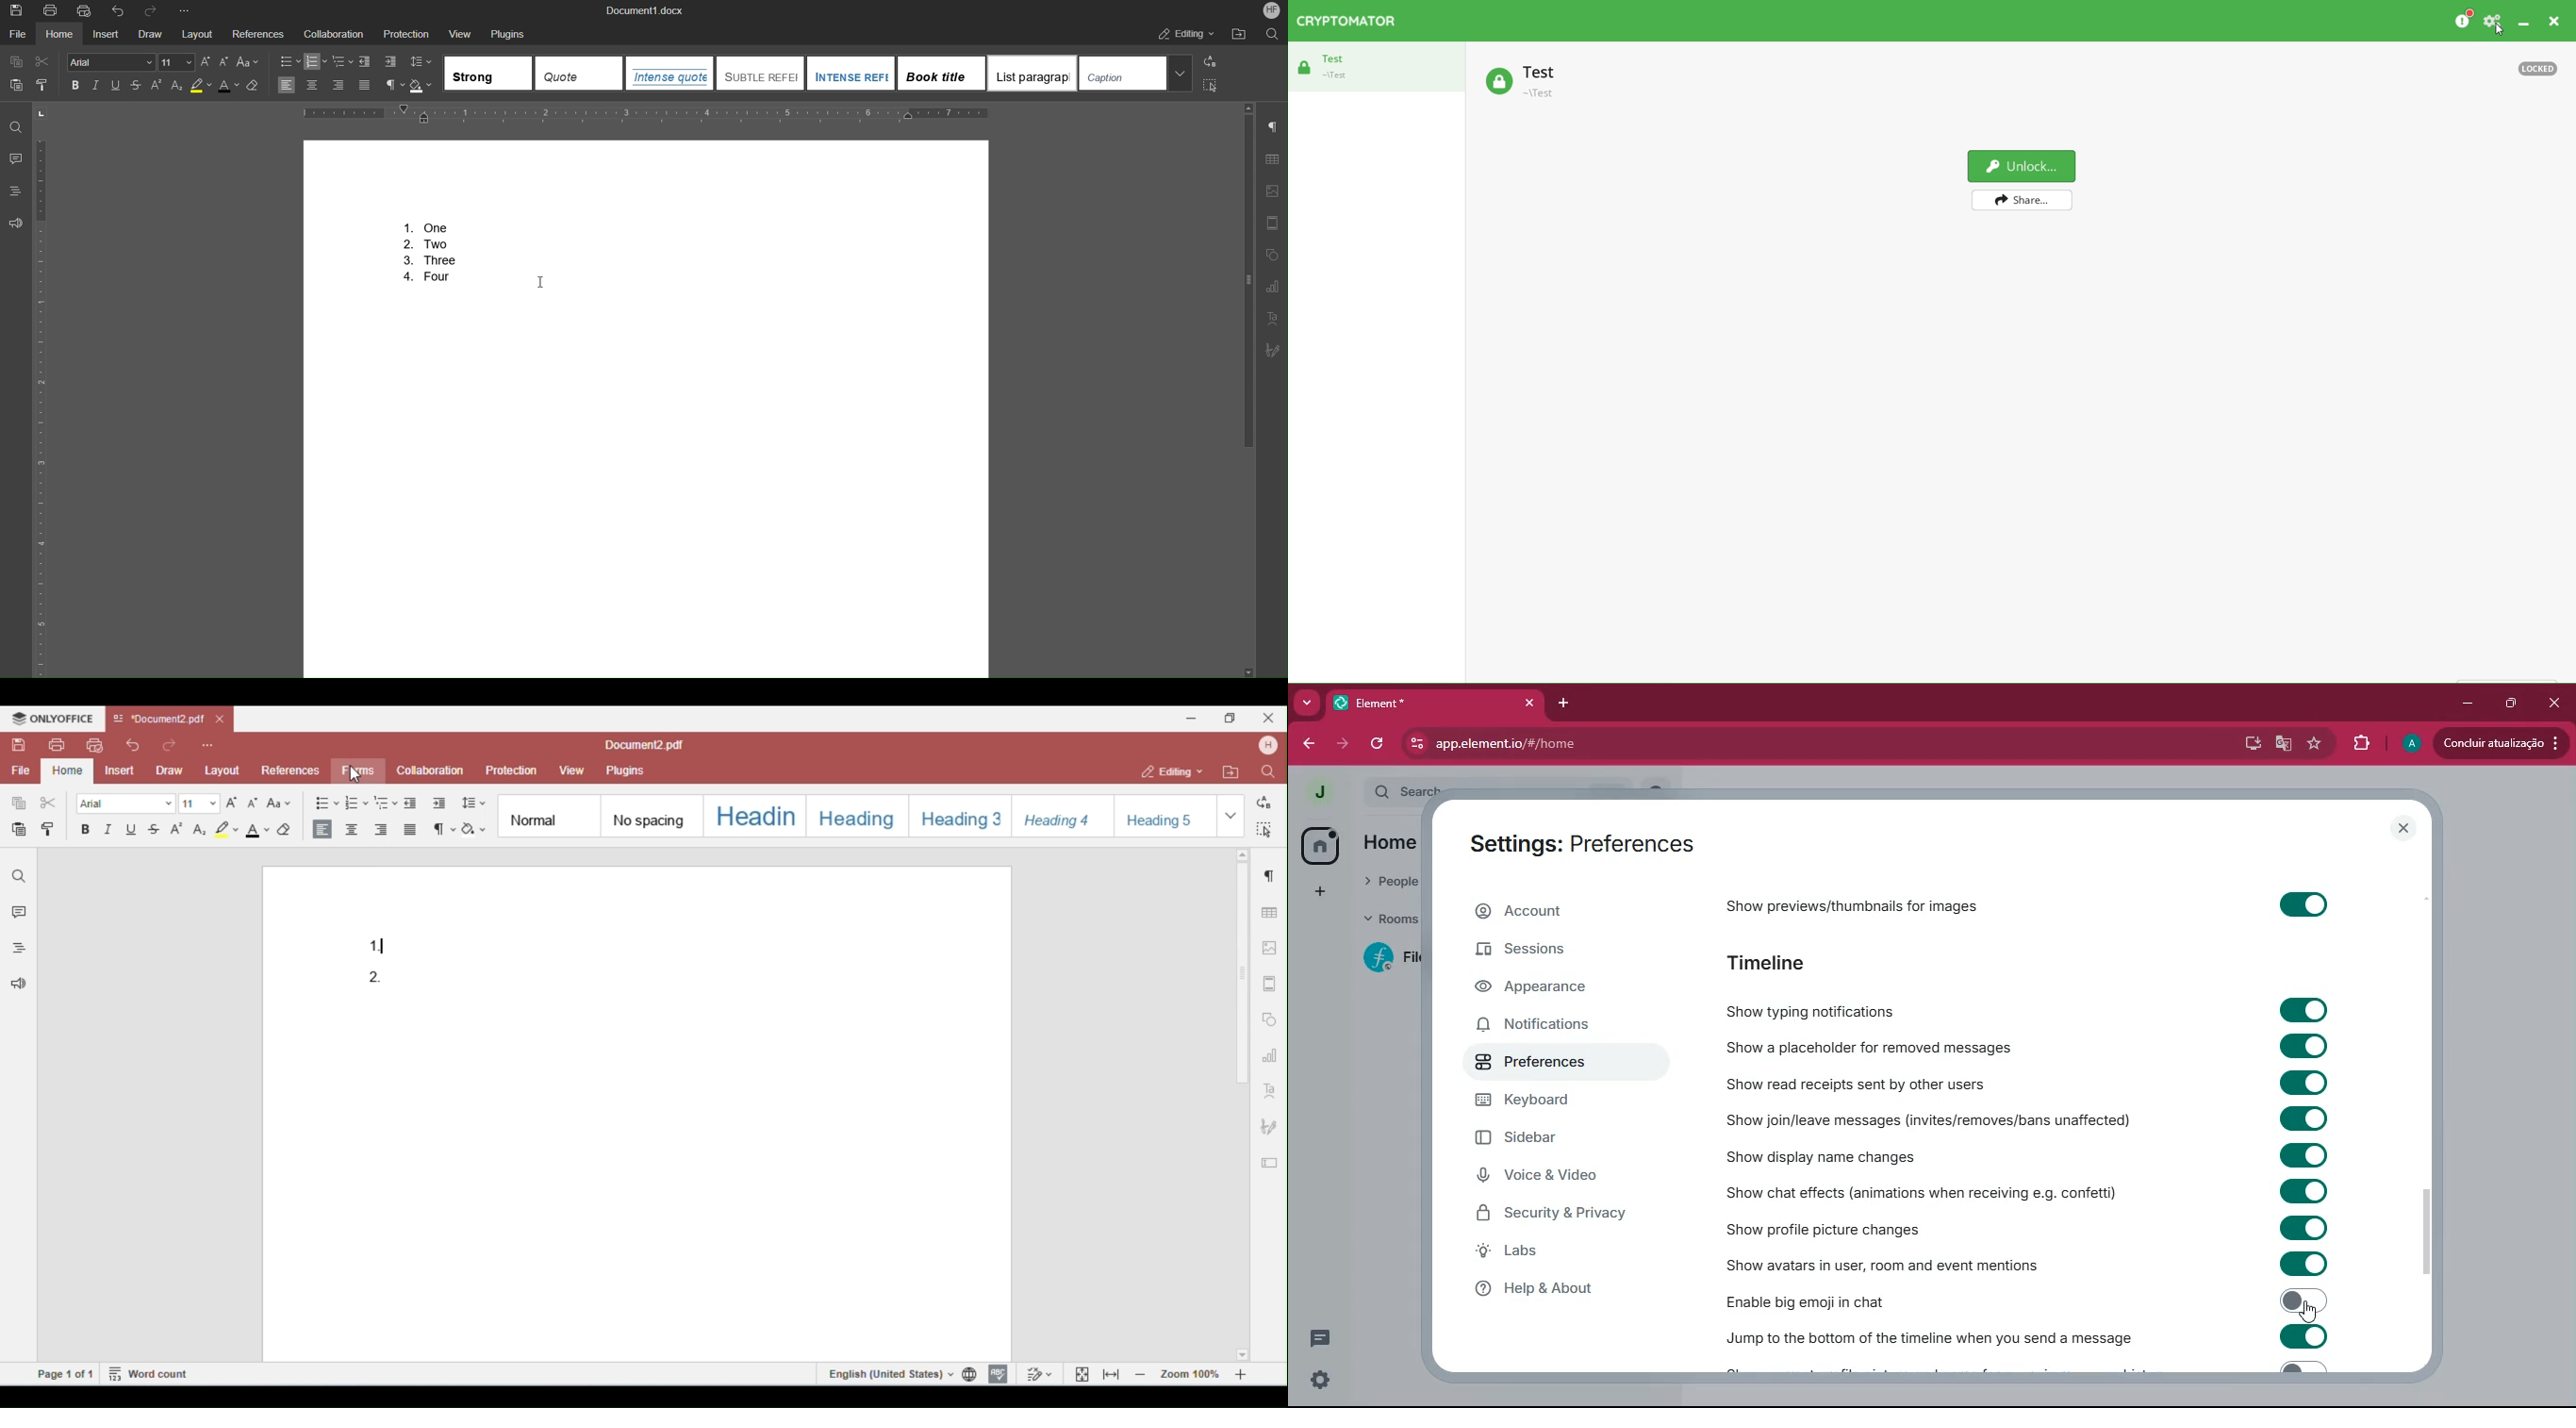 The image size is (2576, 1428). What do you see at coordinates (222, 63) in the screenshot?
I see `Decrease Size` at bounding box center [222, 63].